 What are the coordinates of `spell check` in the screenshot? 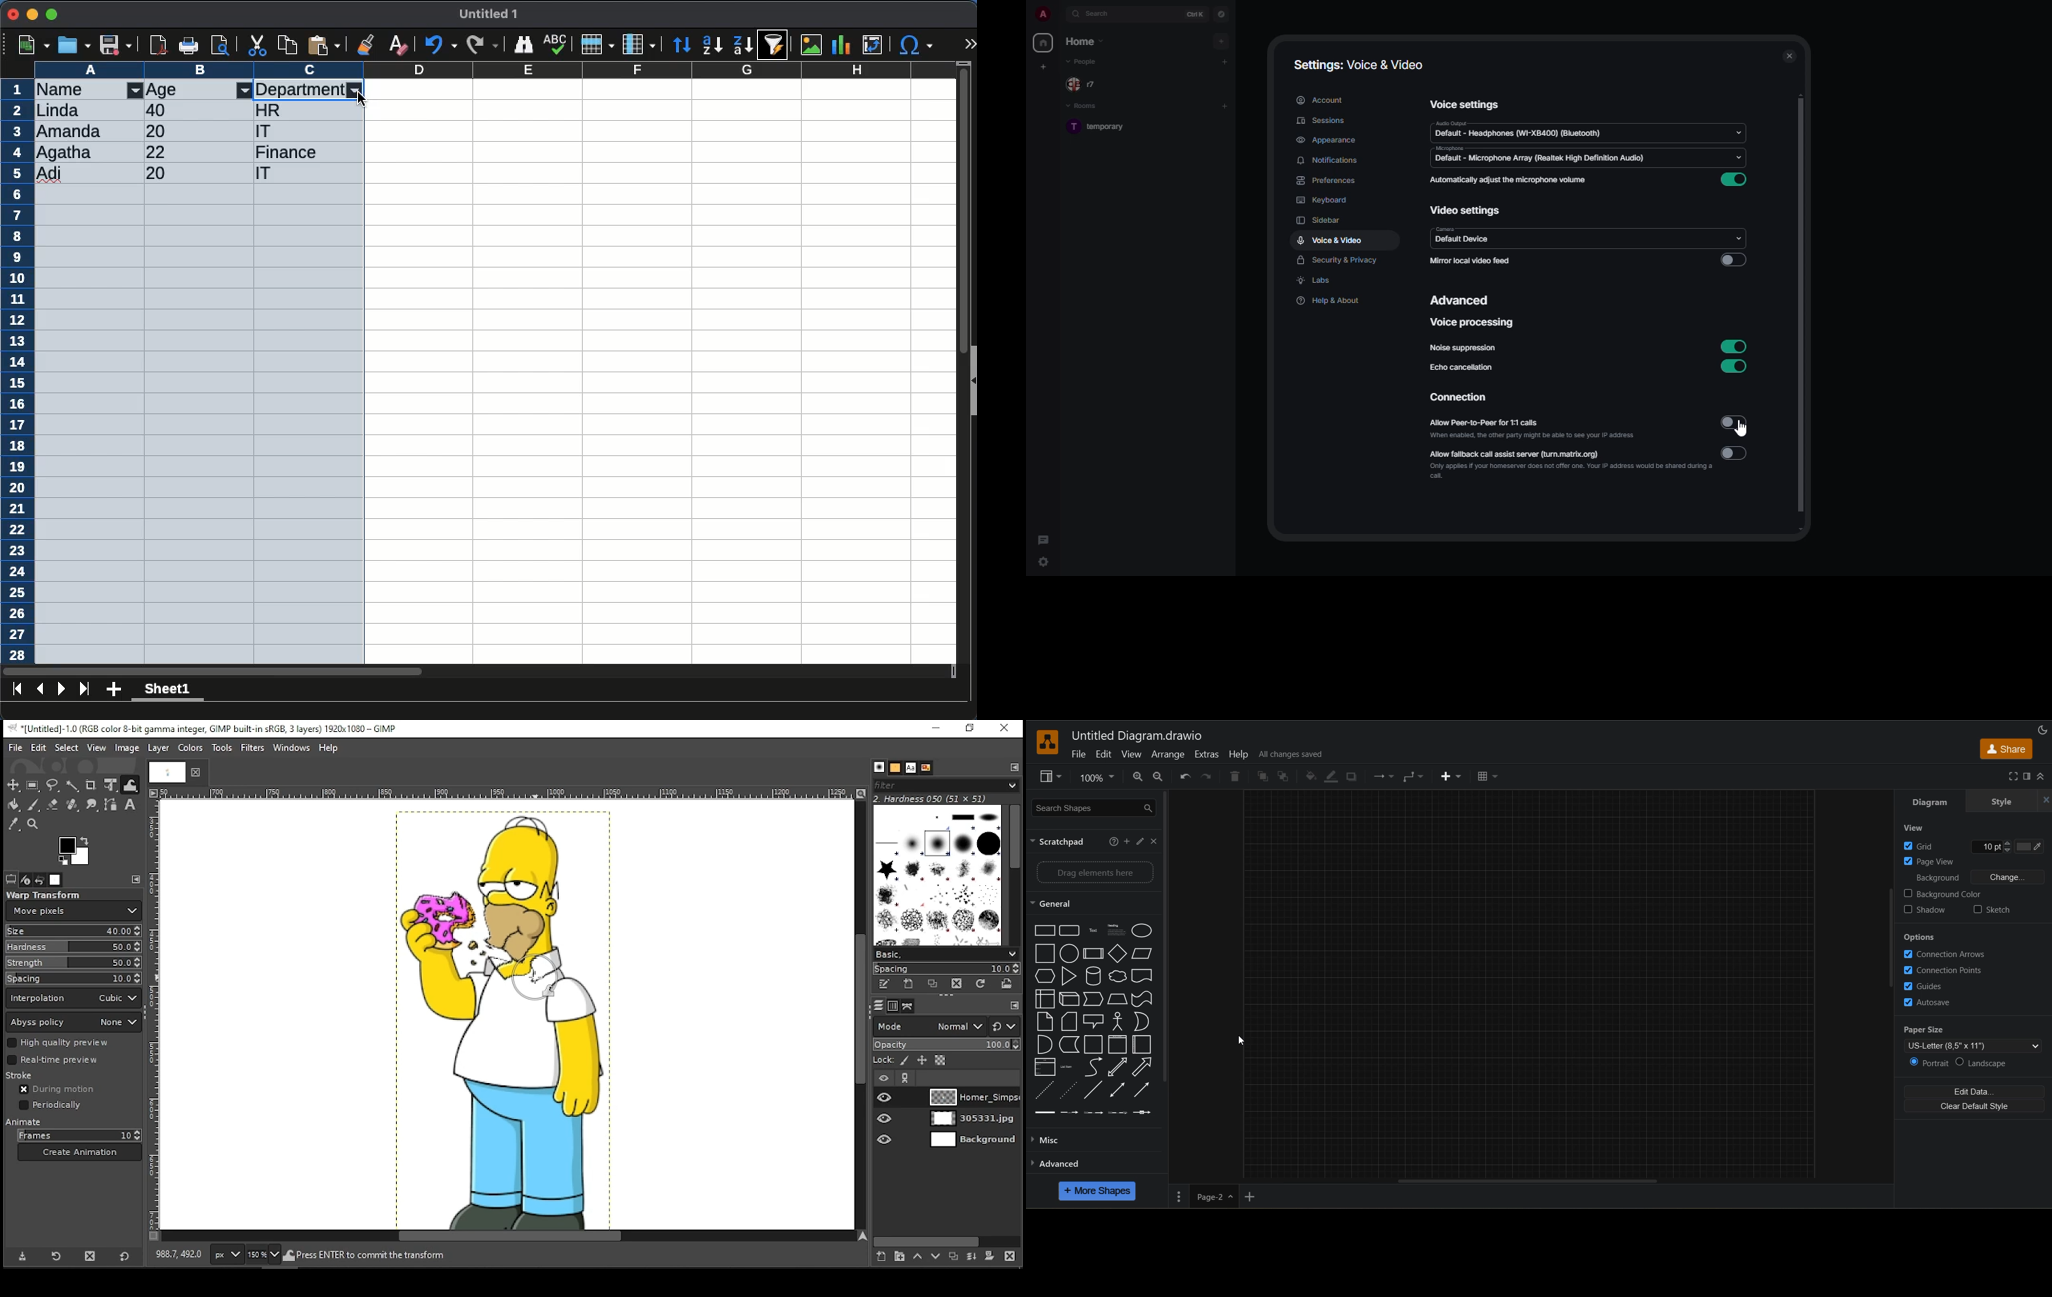 It's located at (556, 42).